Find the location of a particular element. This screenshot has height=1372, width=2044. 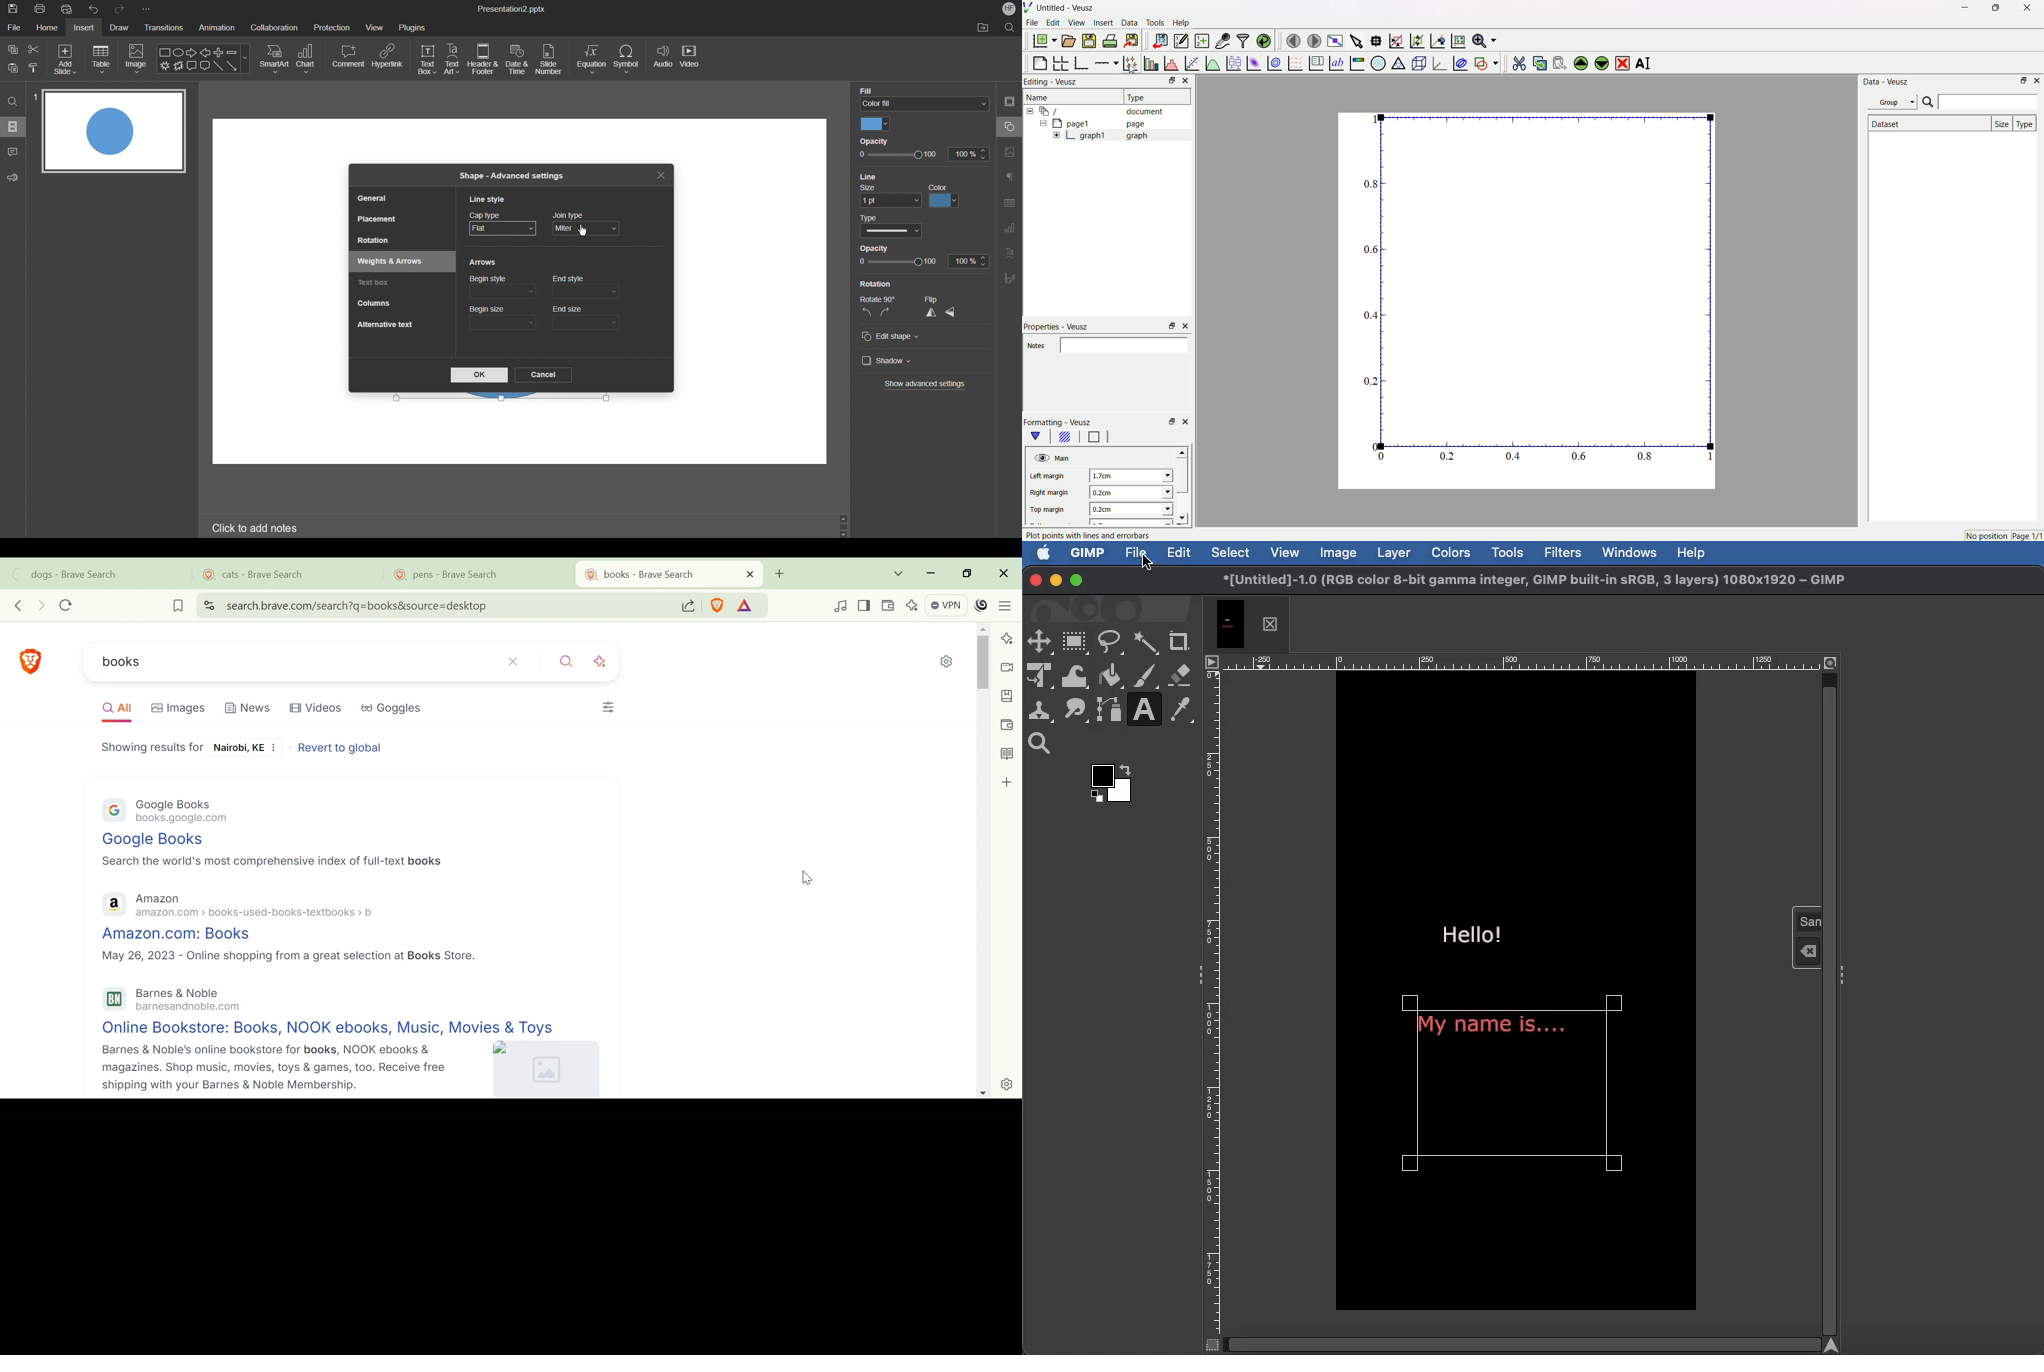

End style is located at coordinates (587, 287).